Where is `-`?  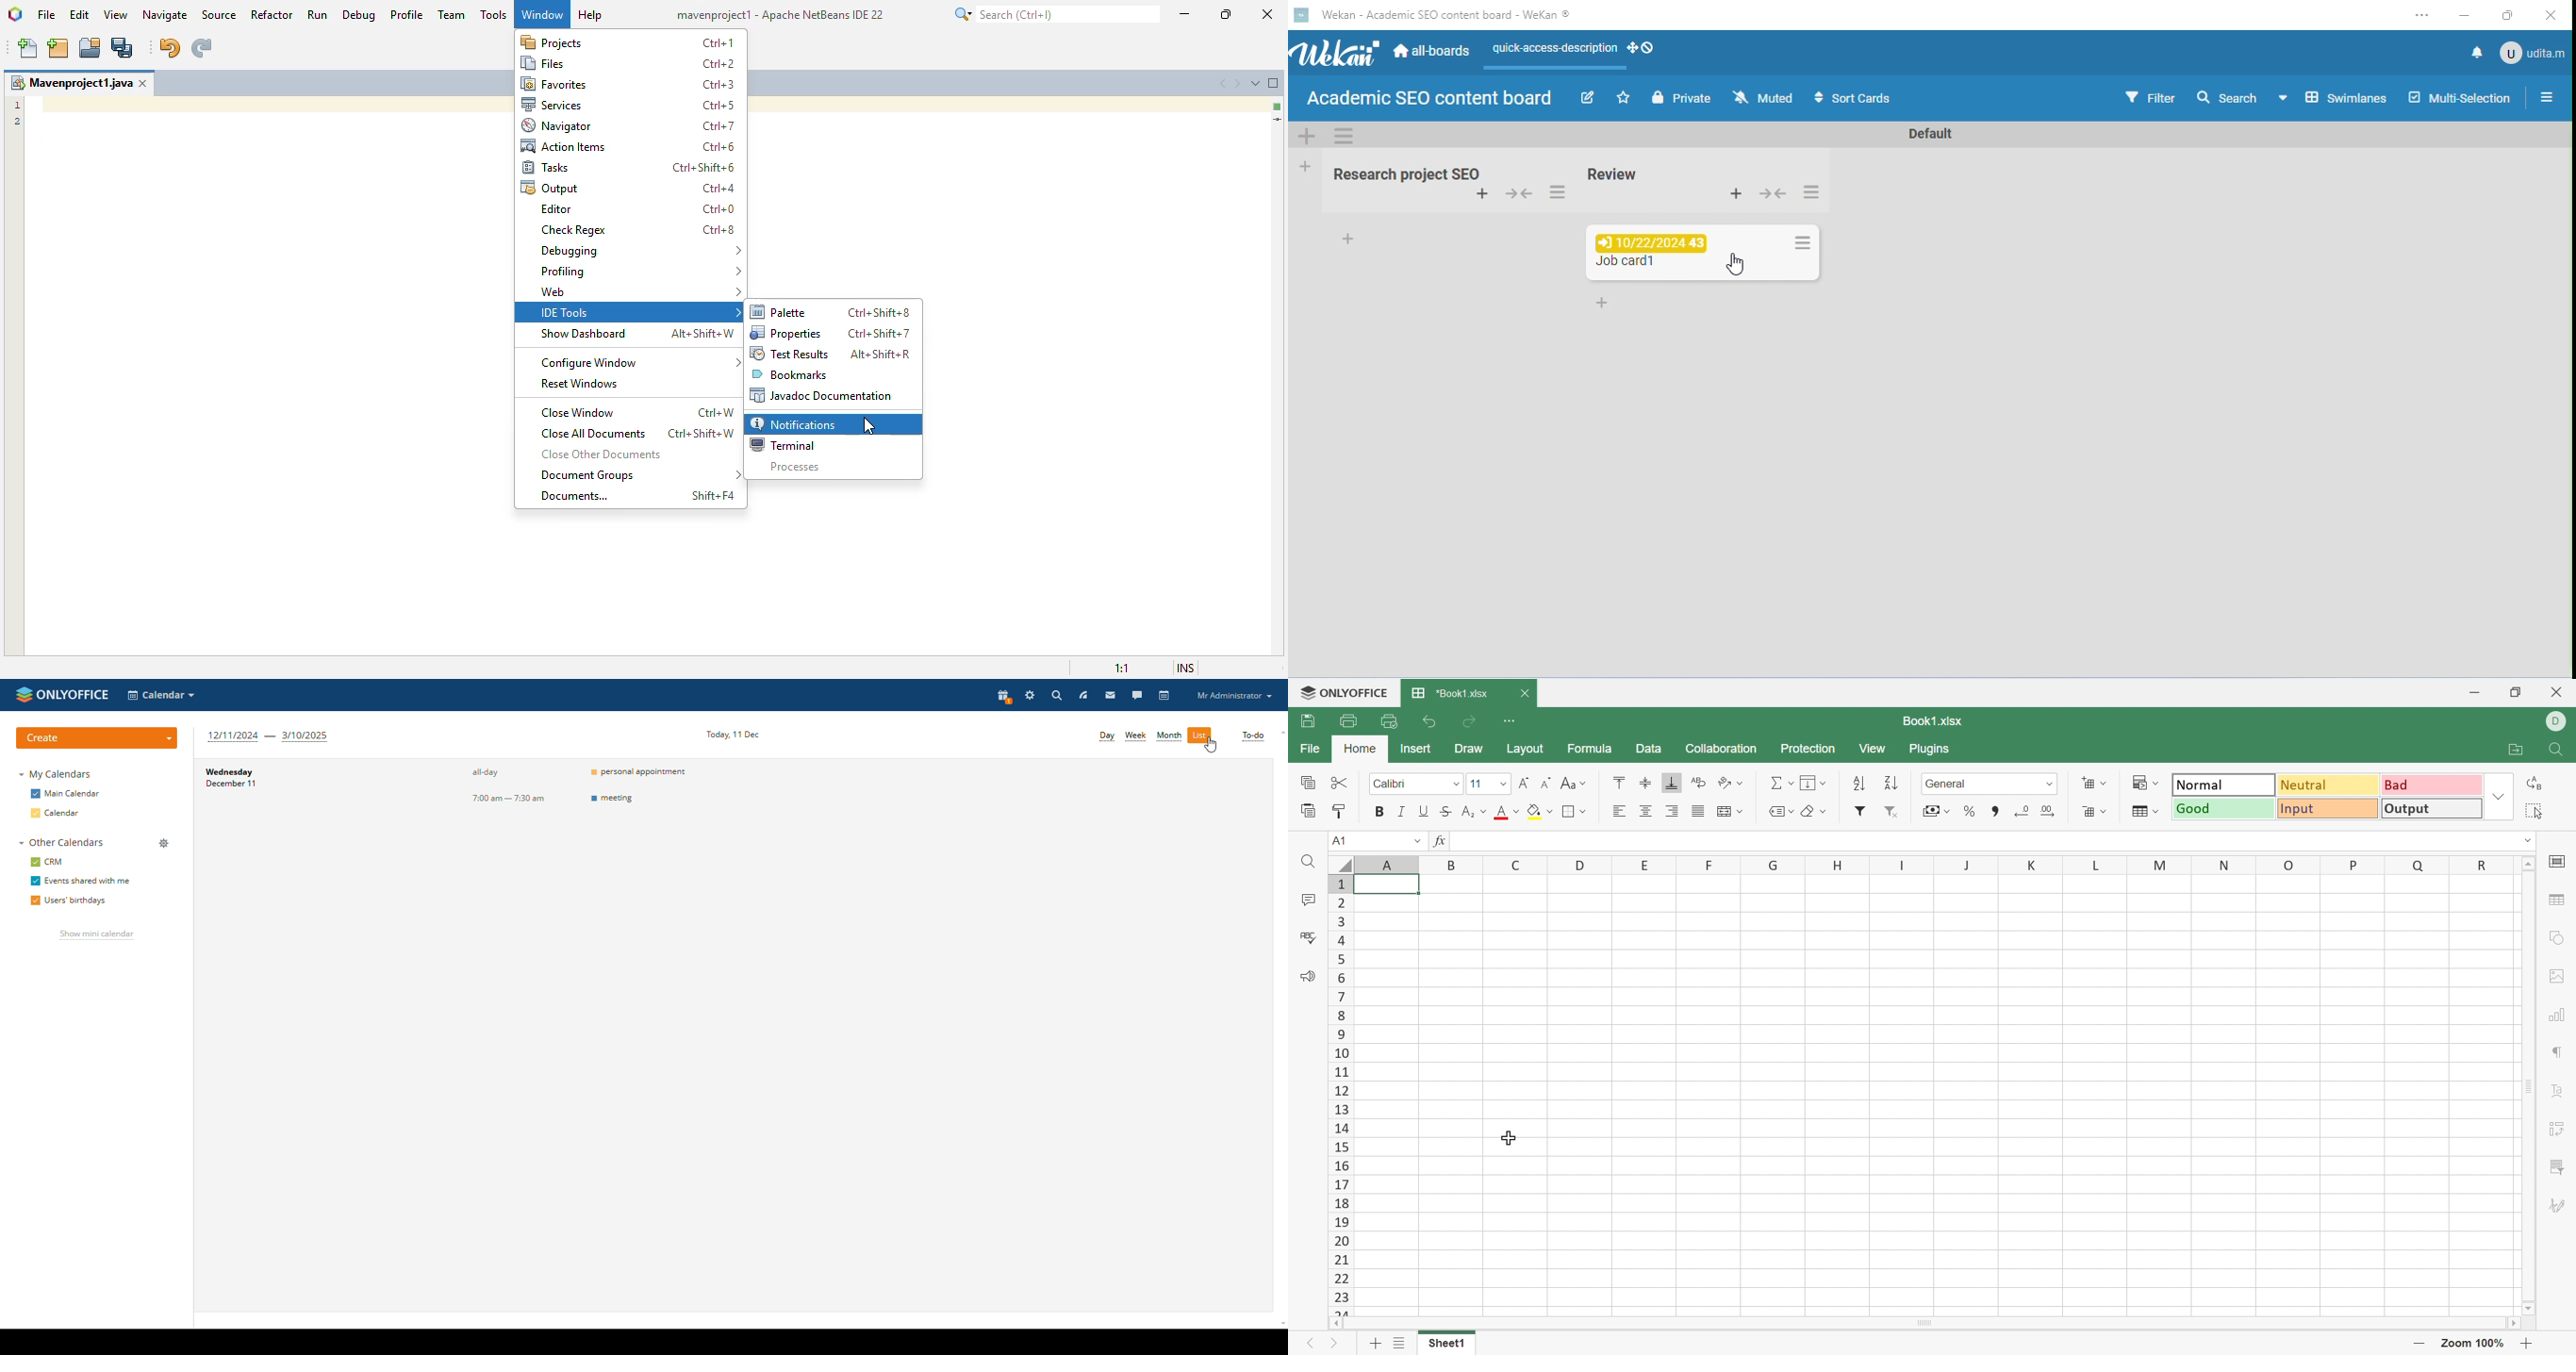 - is located at coordinates (2422, 1344).